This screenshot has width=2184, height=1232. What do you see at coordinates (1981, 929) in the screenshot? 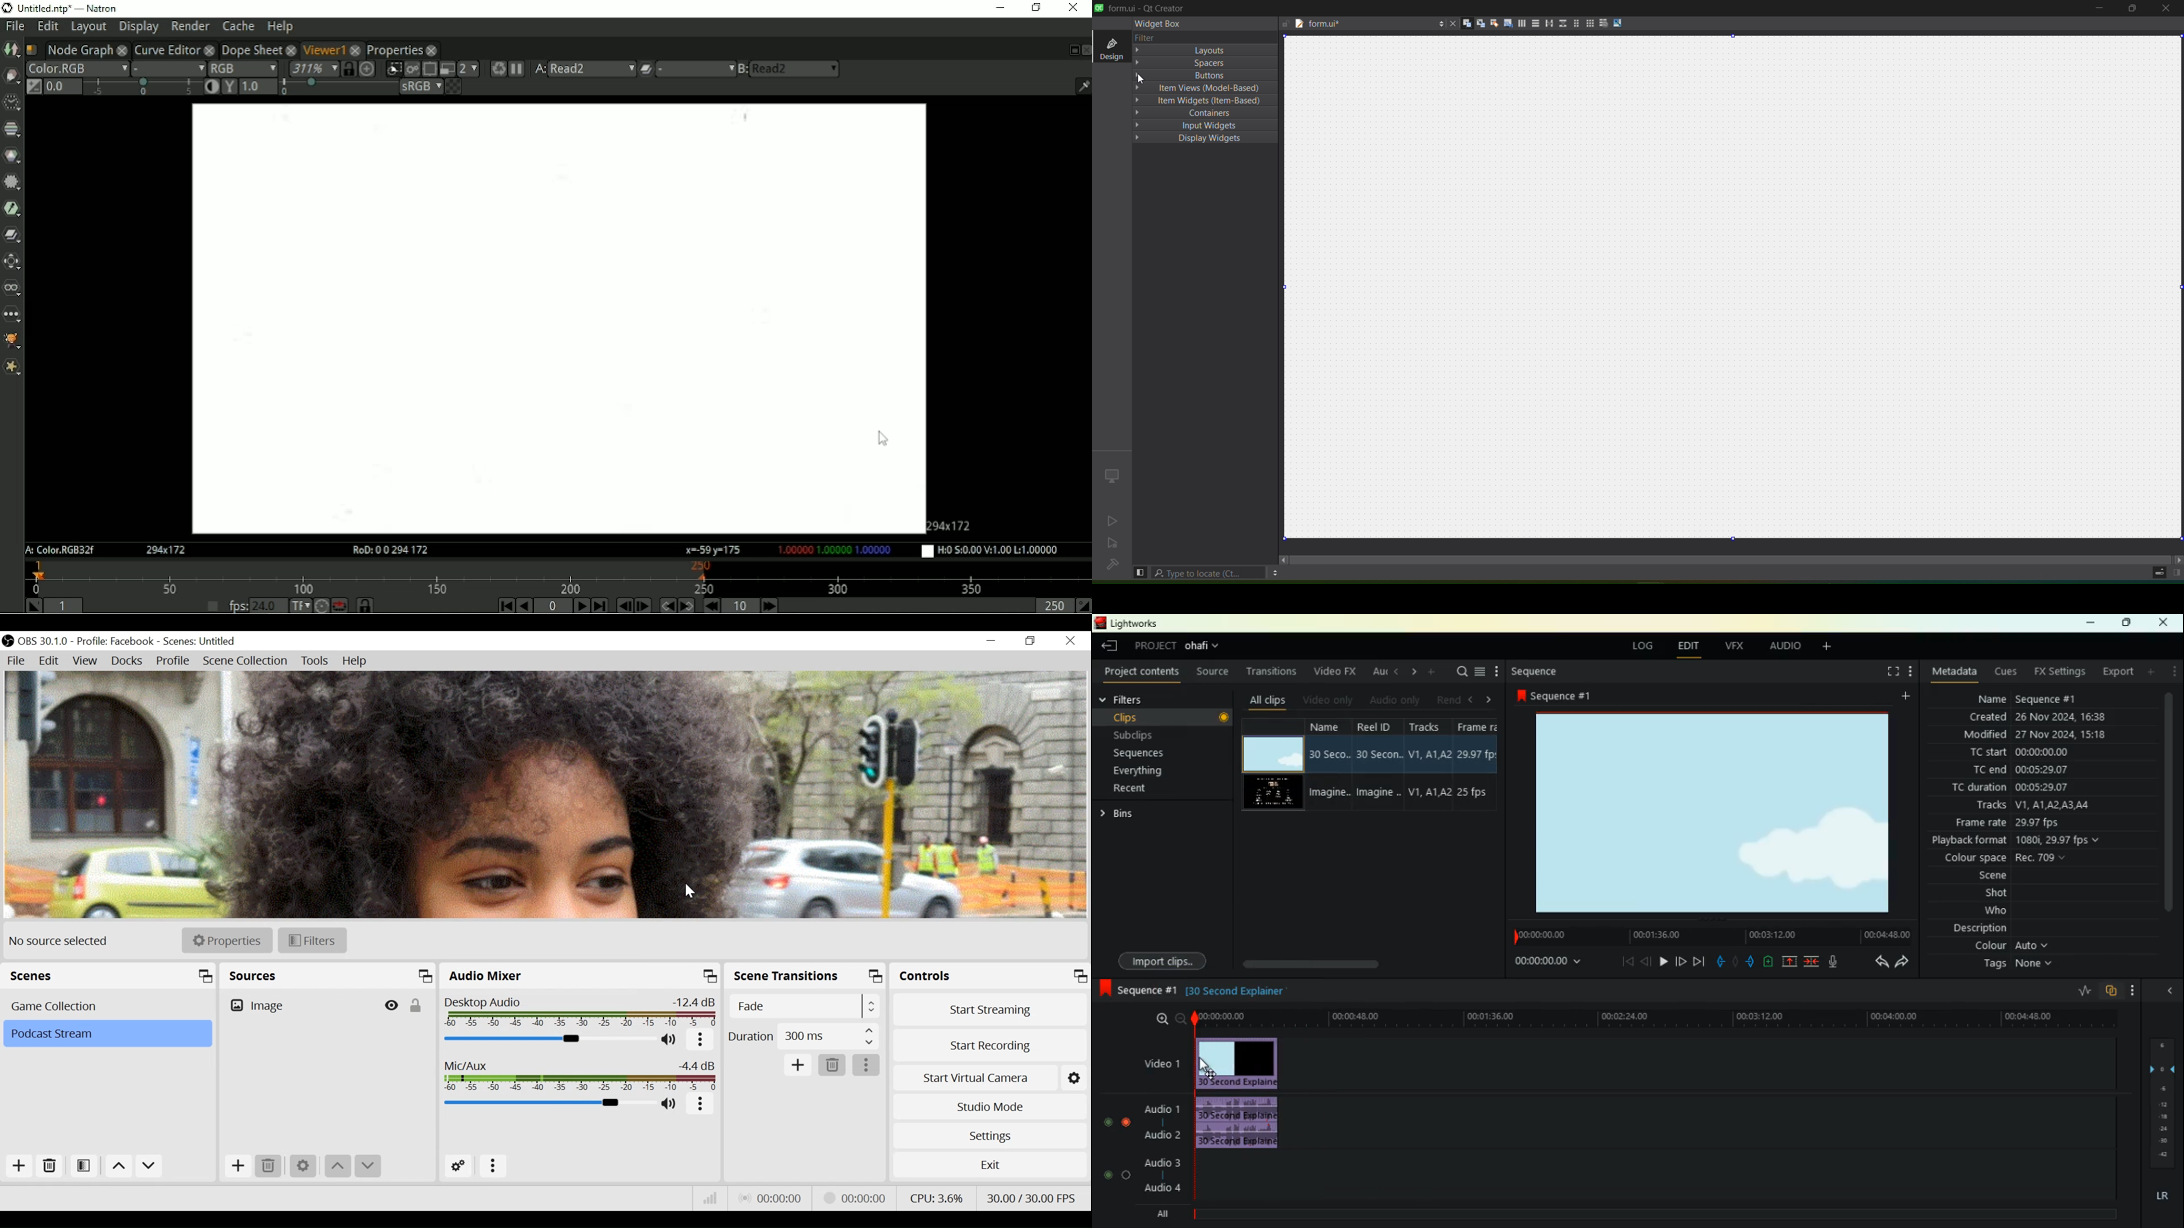
I see `description` at bounding box center [1981, 929].